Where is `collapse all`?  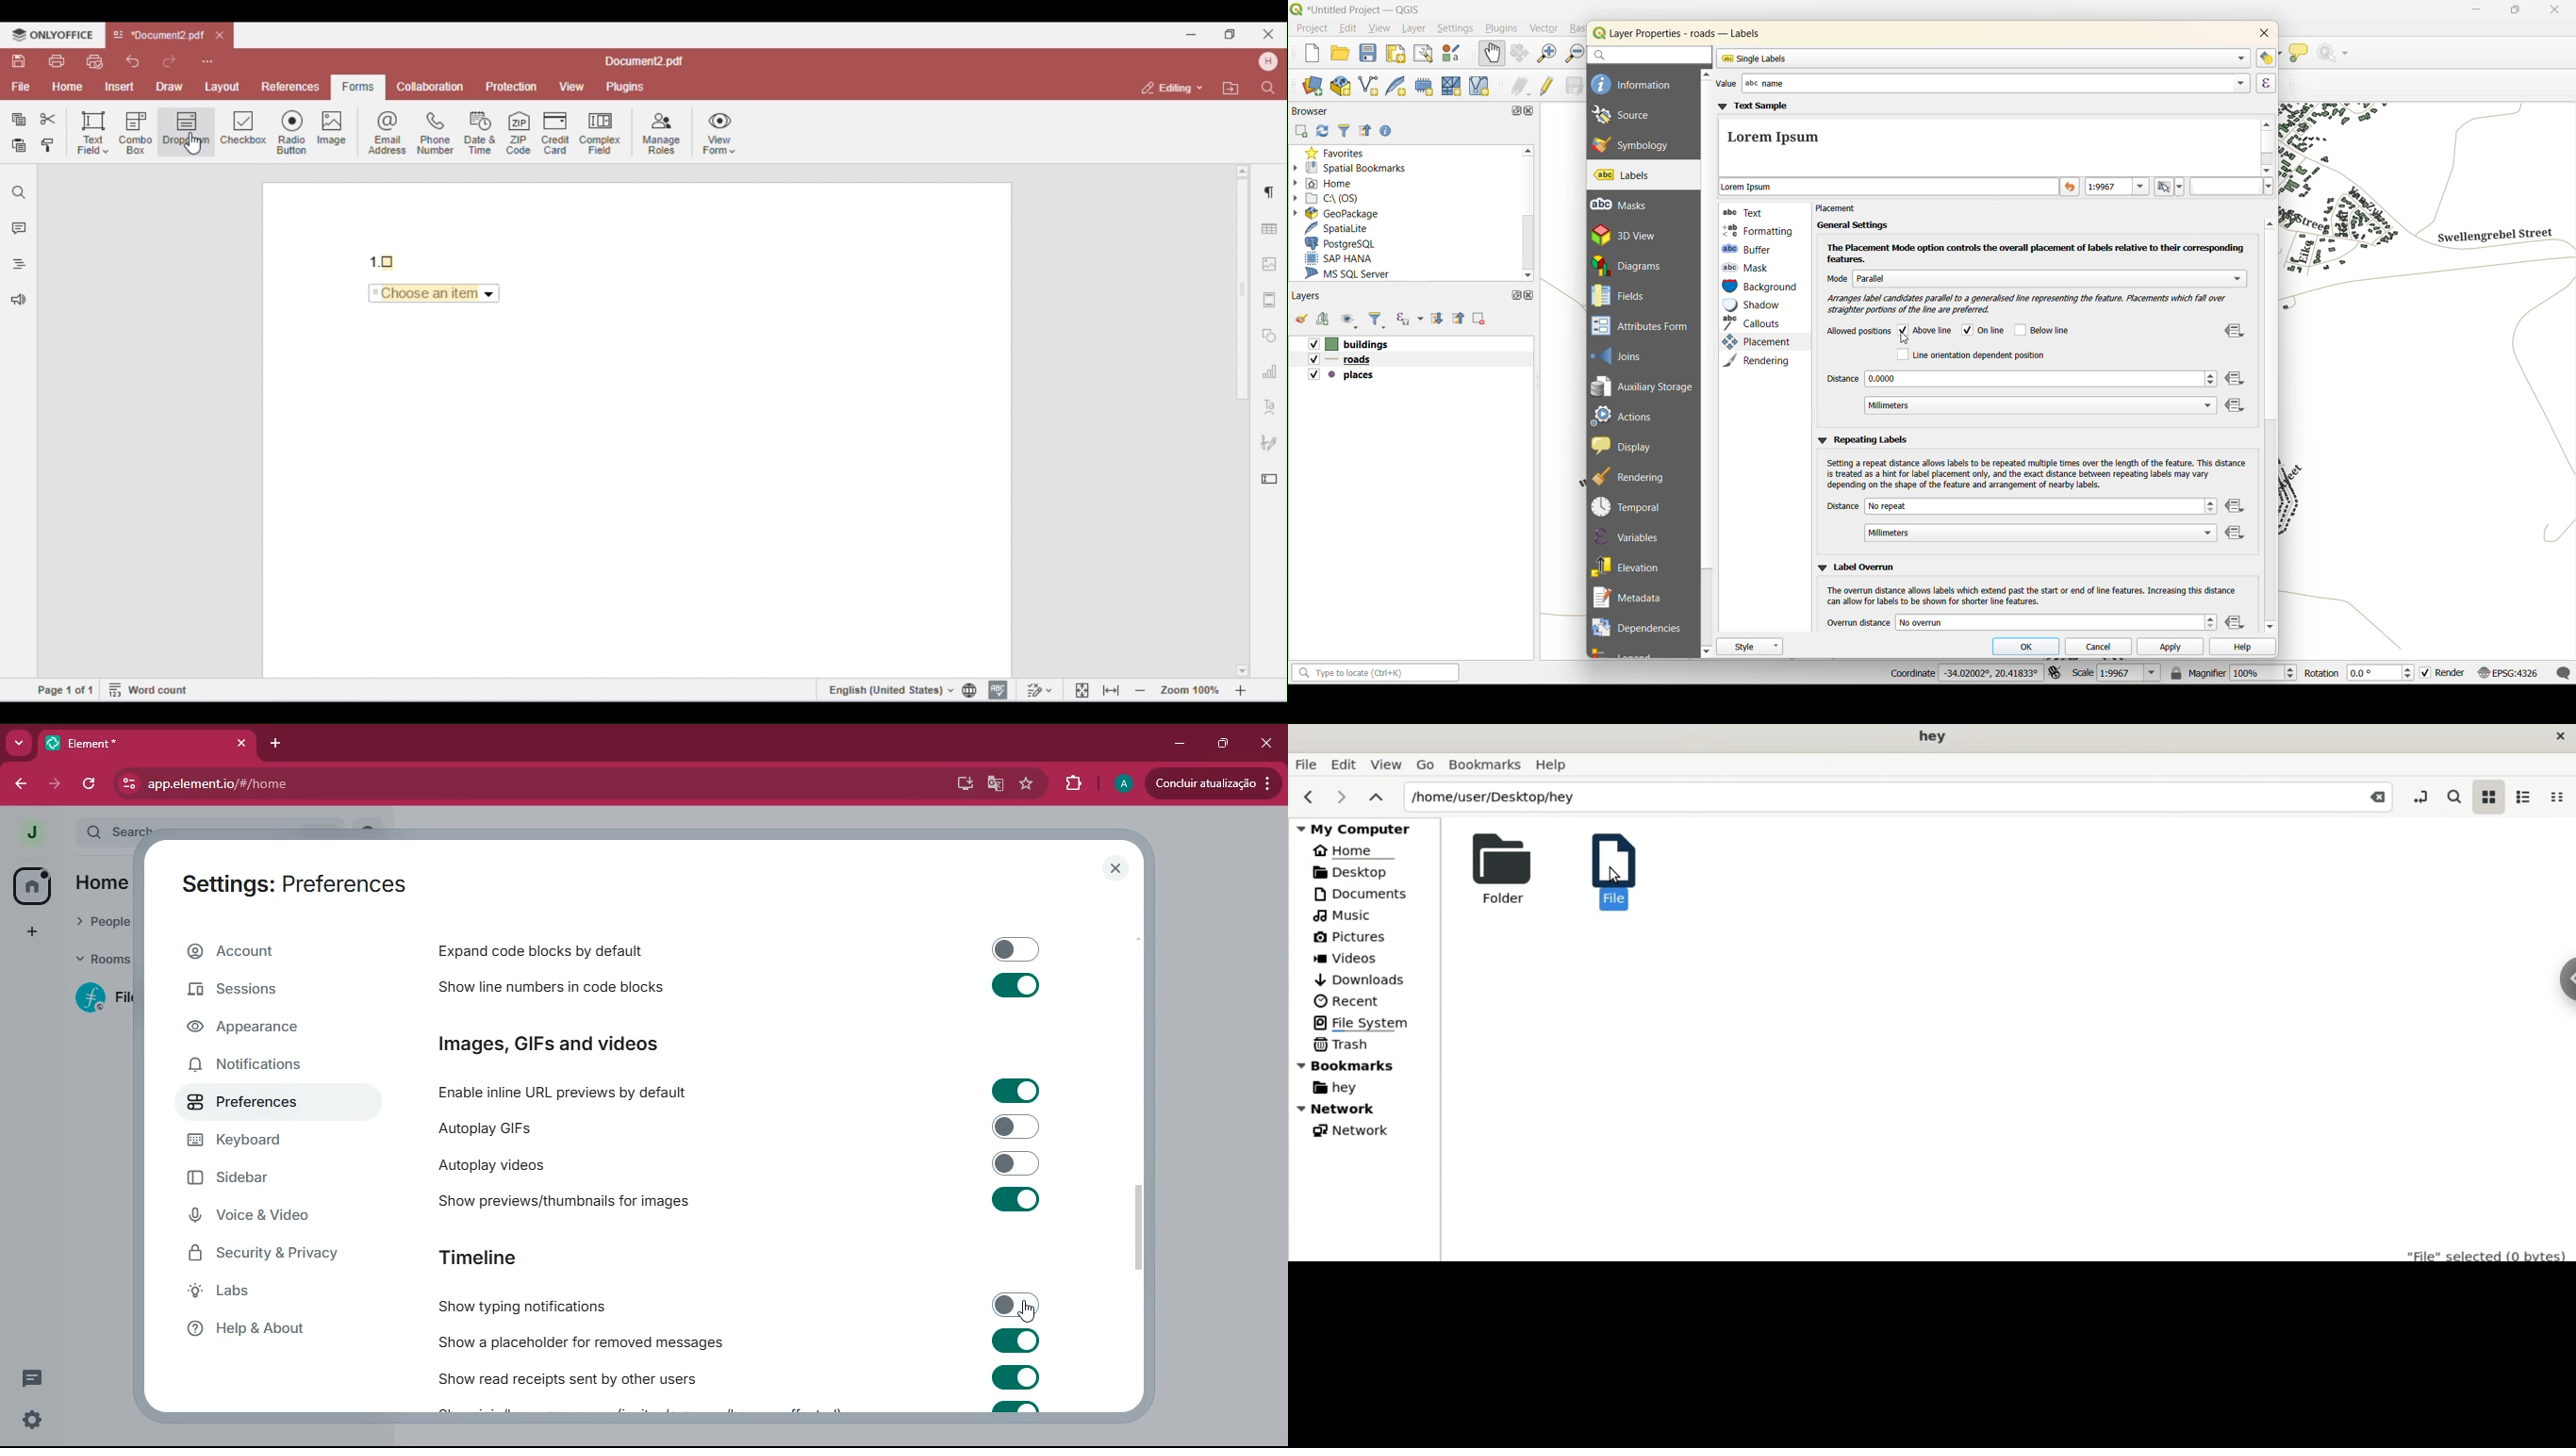 collapse all is located at coordinates (1460, 321).